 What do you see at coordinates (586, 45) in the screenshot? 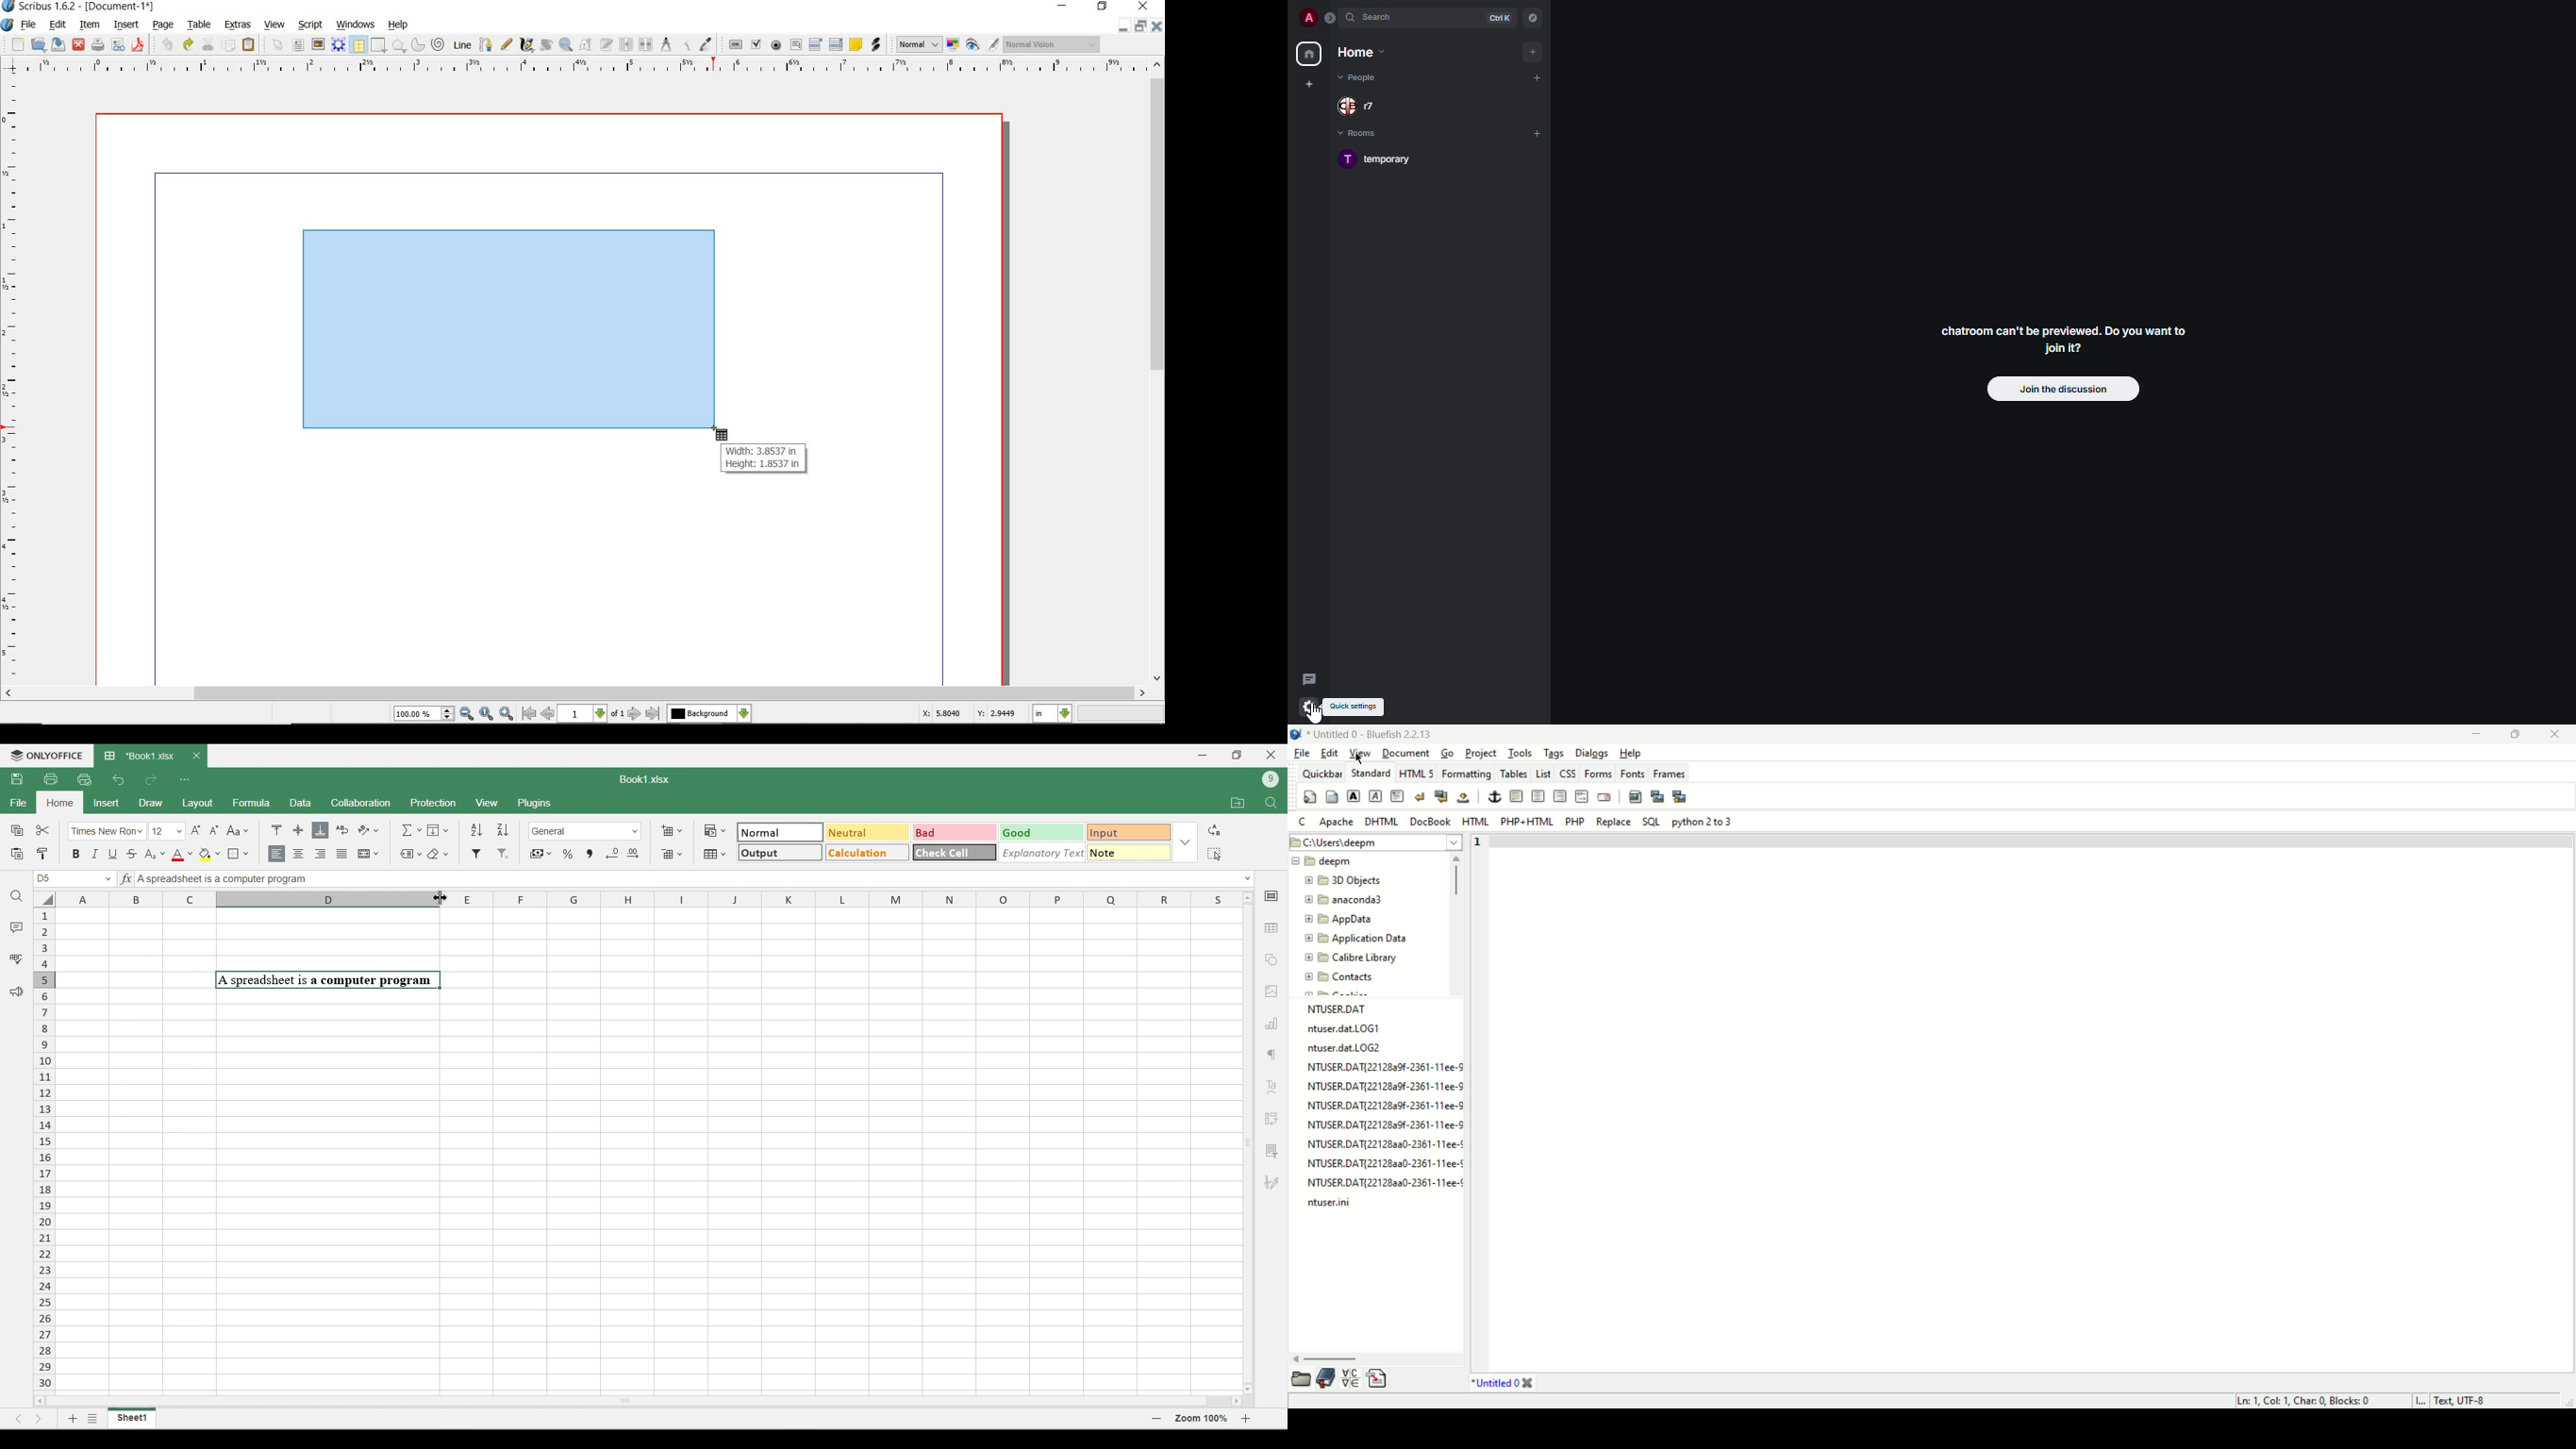
I see `edit contents of frame` at bounding box center [586, 45].